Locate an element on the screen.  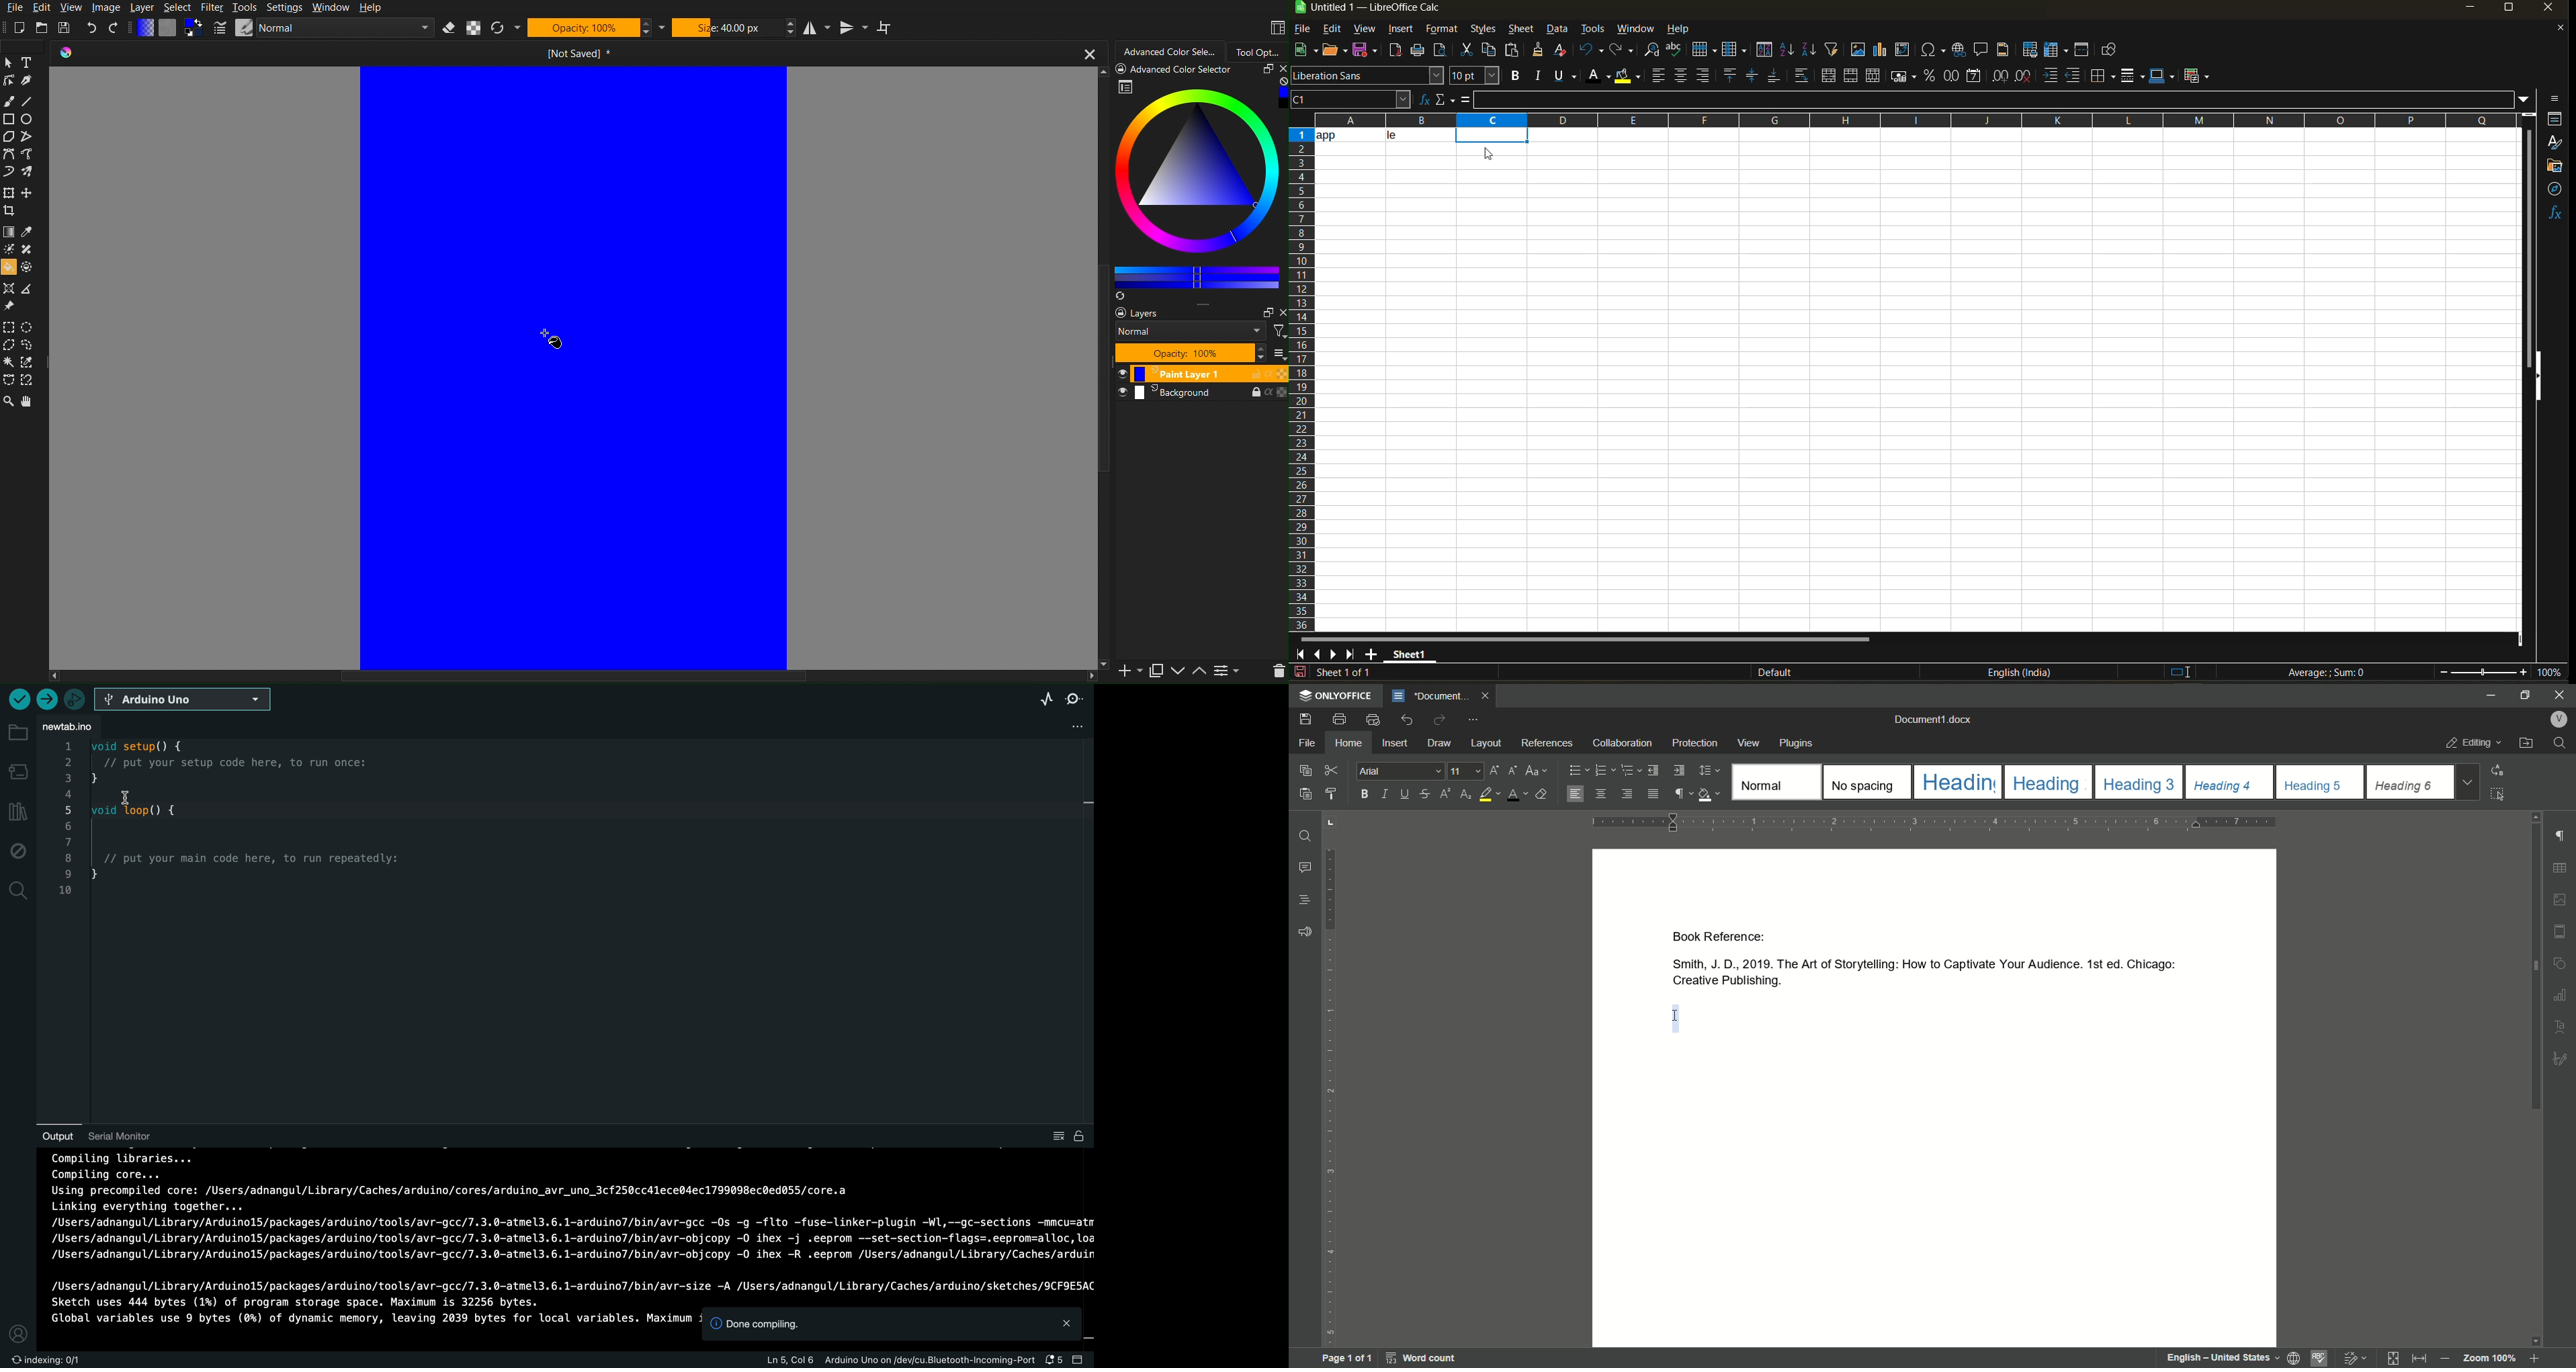
freeze rows and columns is located at coordinates (2059, 51).